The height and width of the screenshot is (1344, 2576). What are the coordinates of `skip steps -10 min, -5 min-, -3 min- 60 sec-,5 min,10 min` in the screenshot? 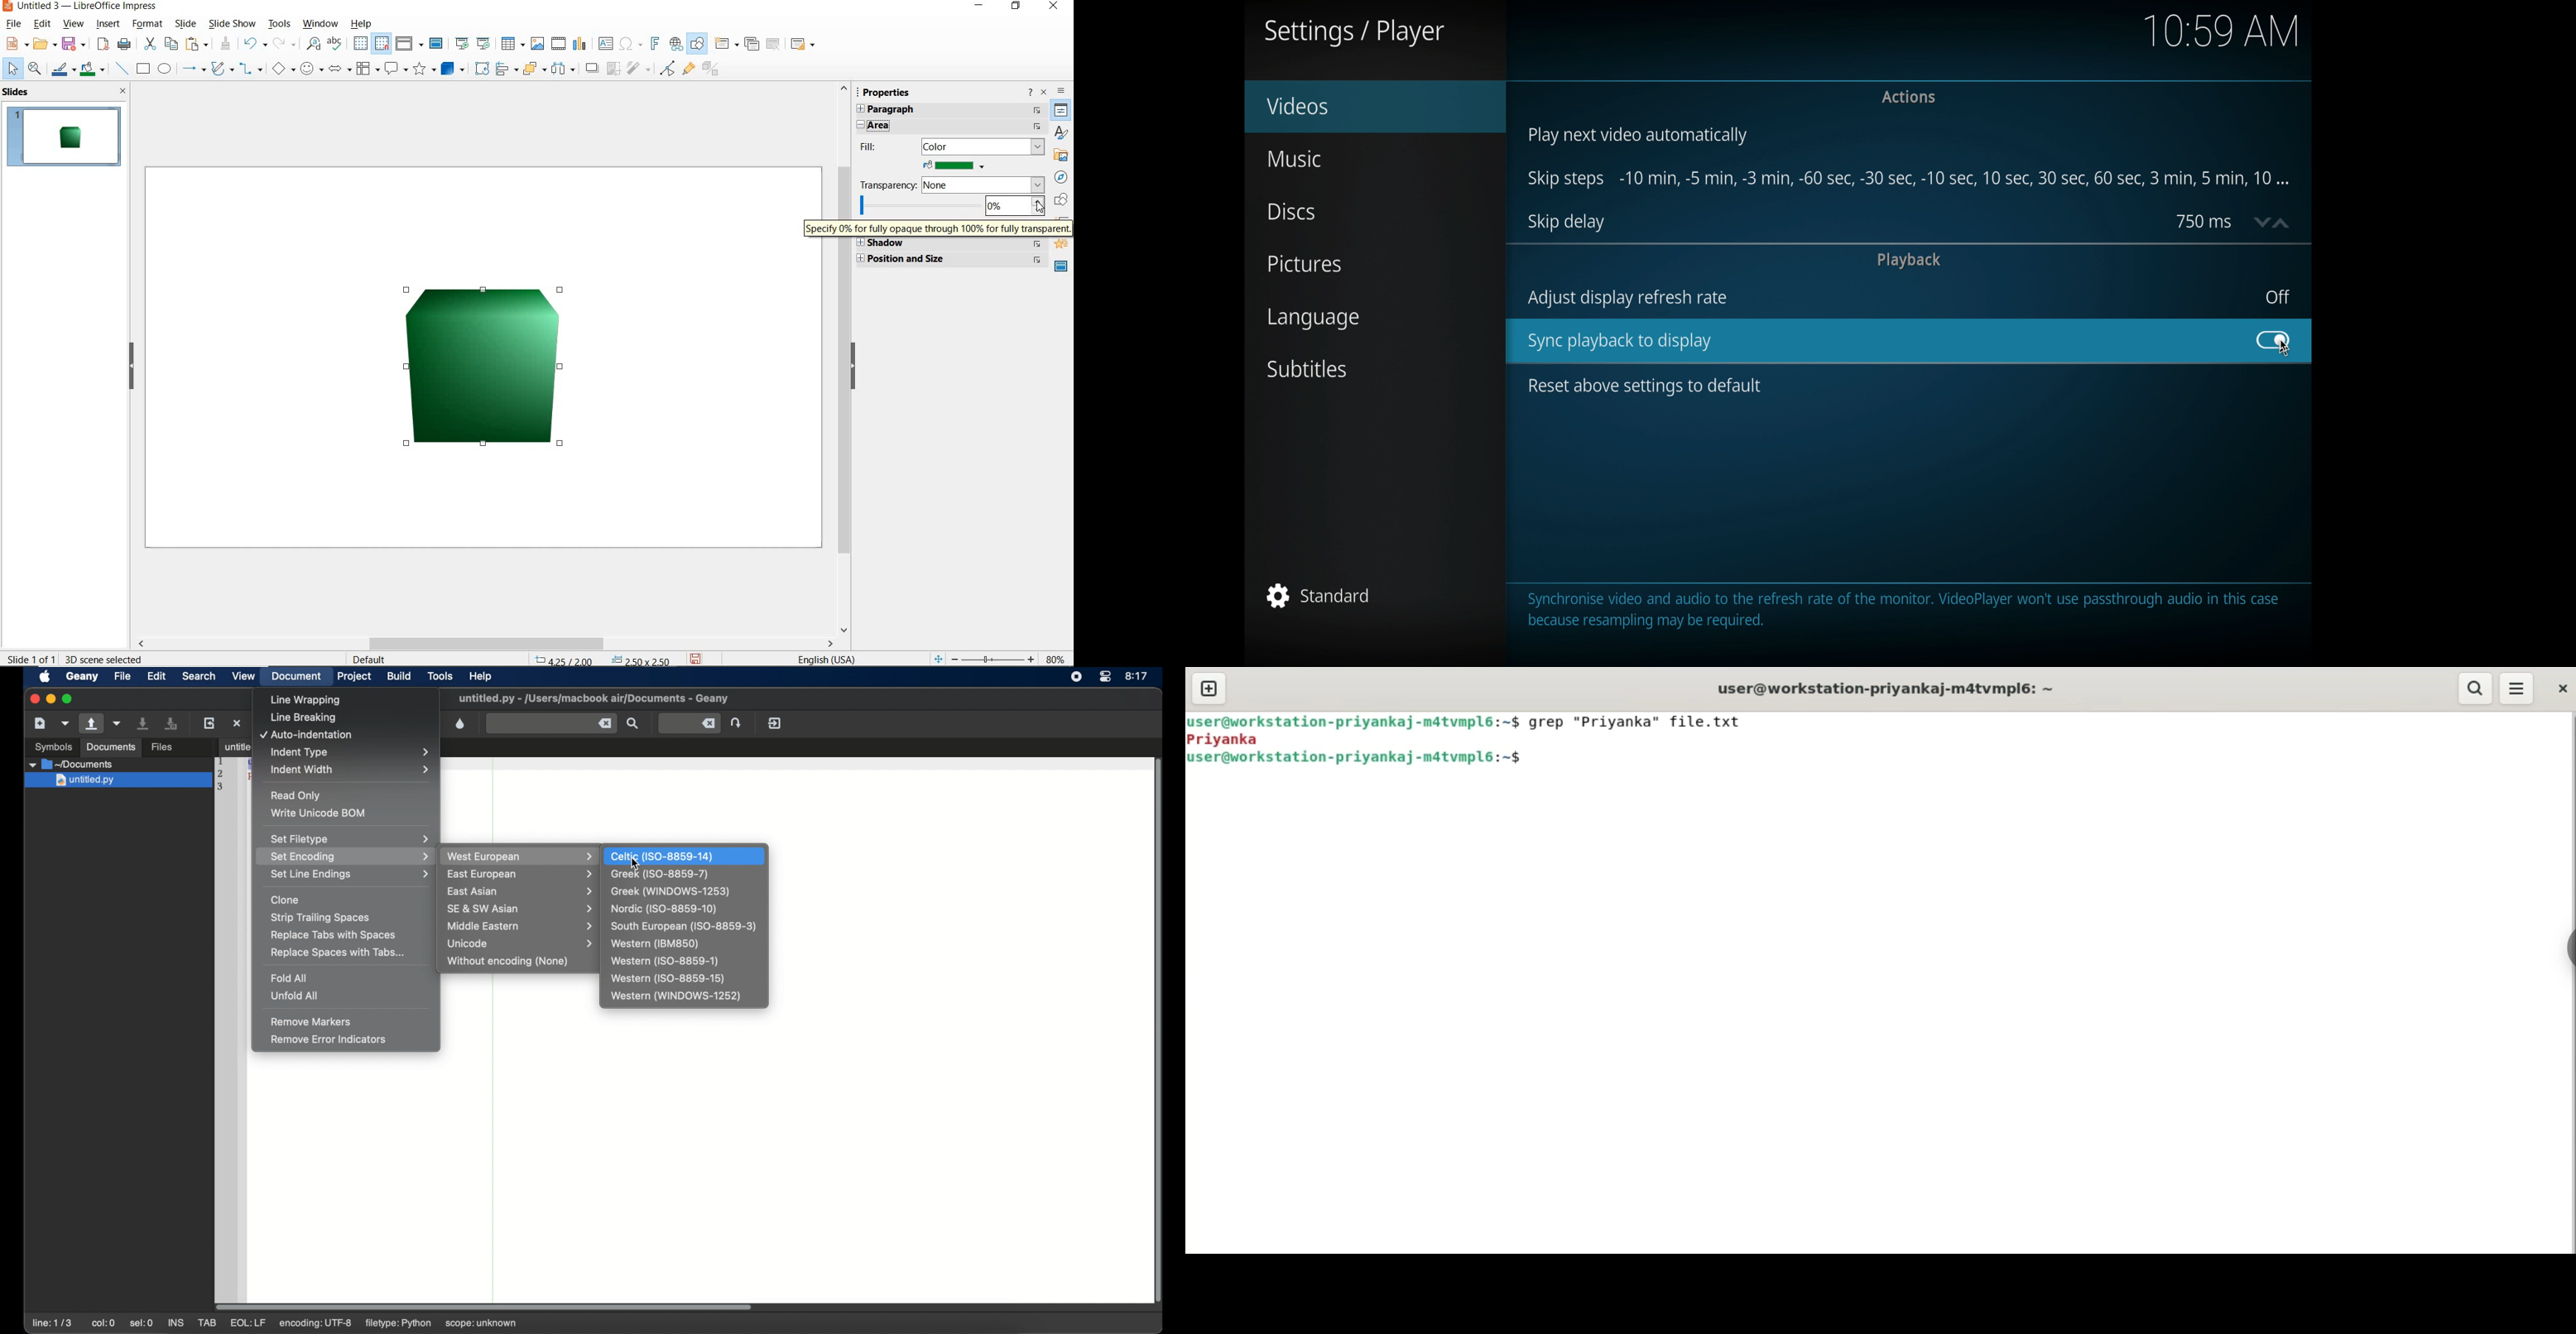 It's located at (1911, 178).